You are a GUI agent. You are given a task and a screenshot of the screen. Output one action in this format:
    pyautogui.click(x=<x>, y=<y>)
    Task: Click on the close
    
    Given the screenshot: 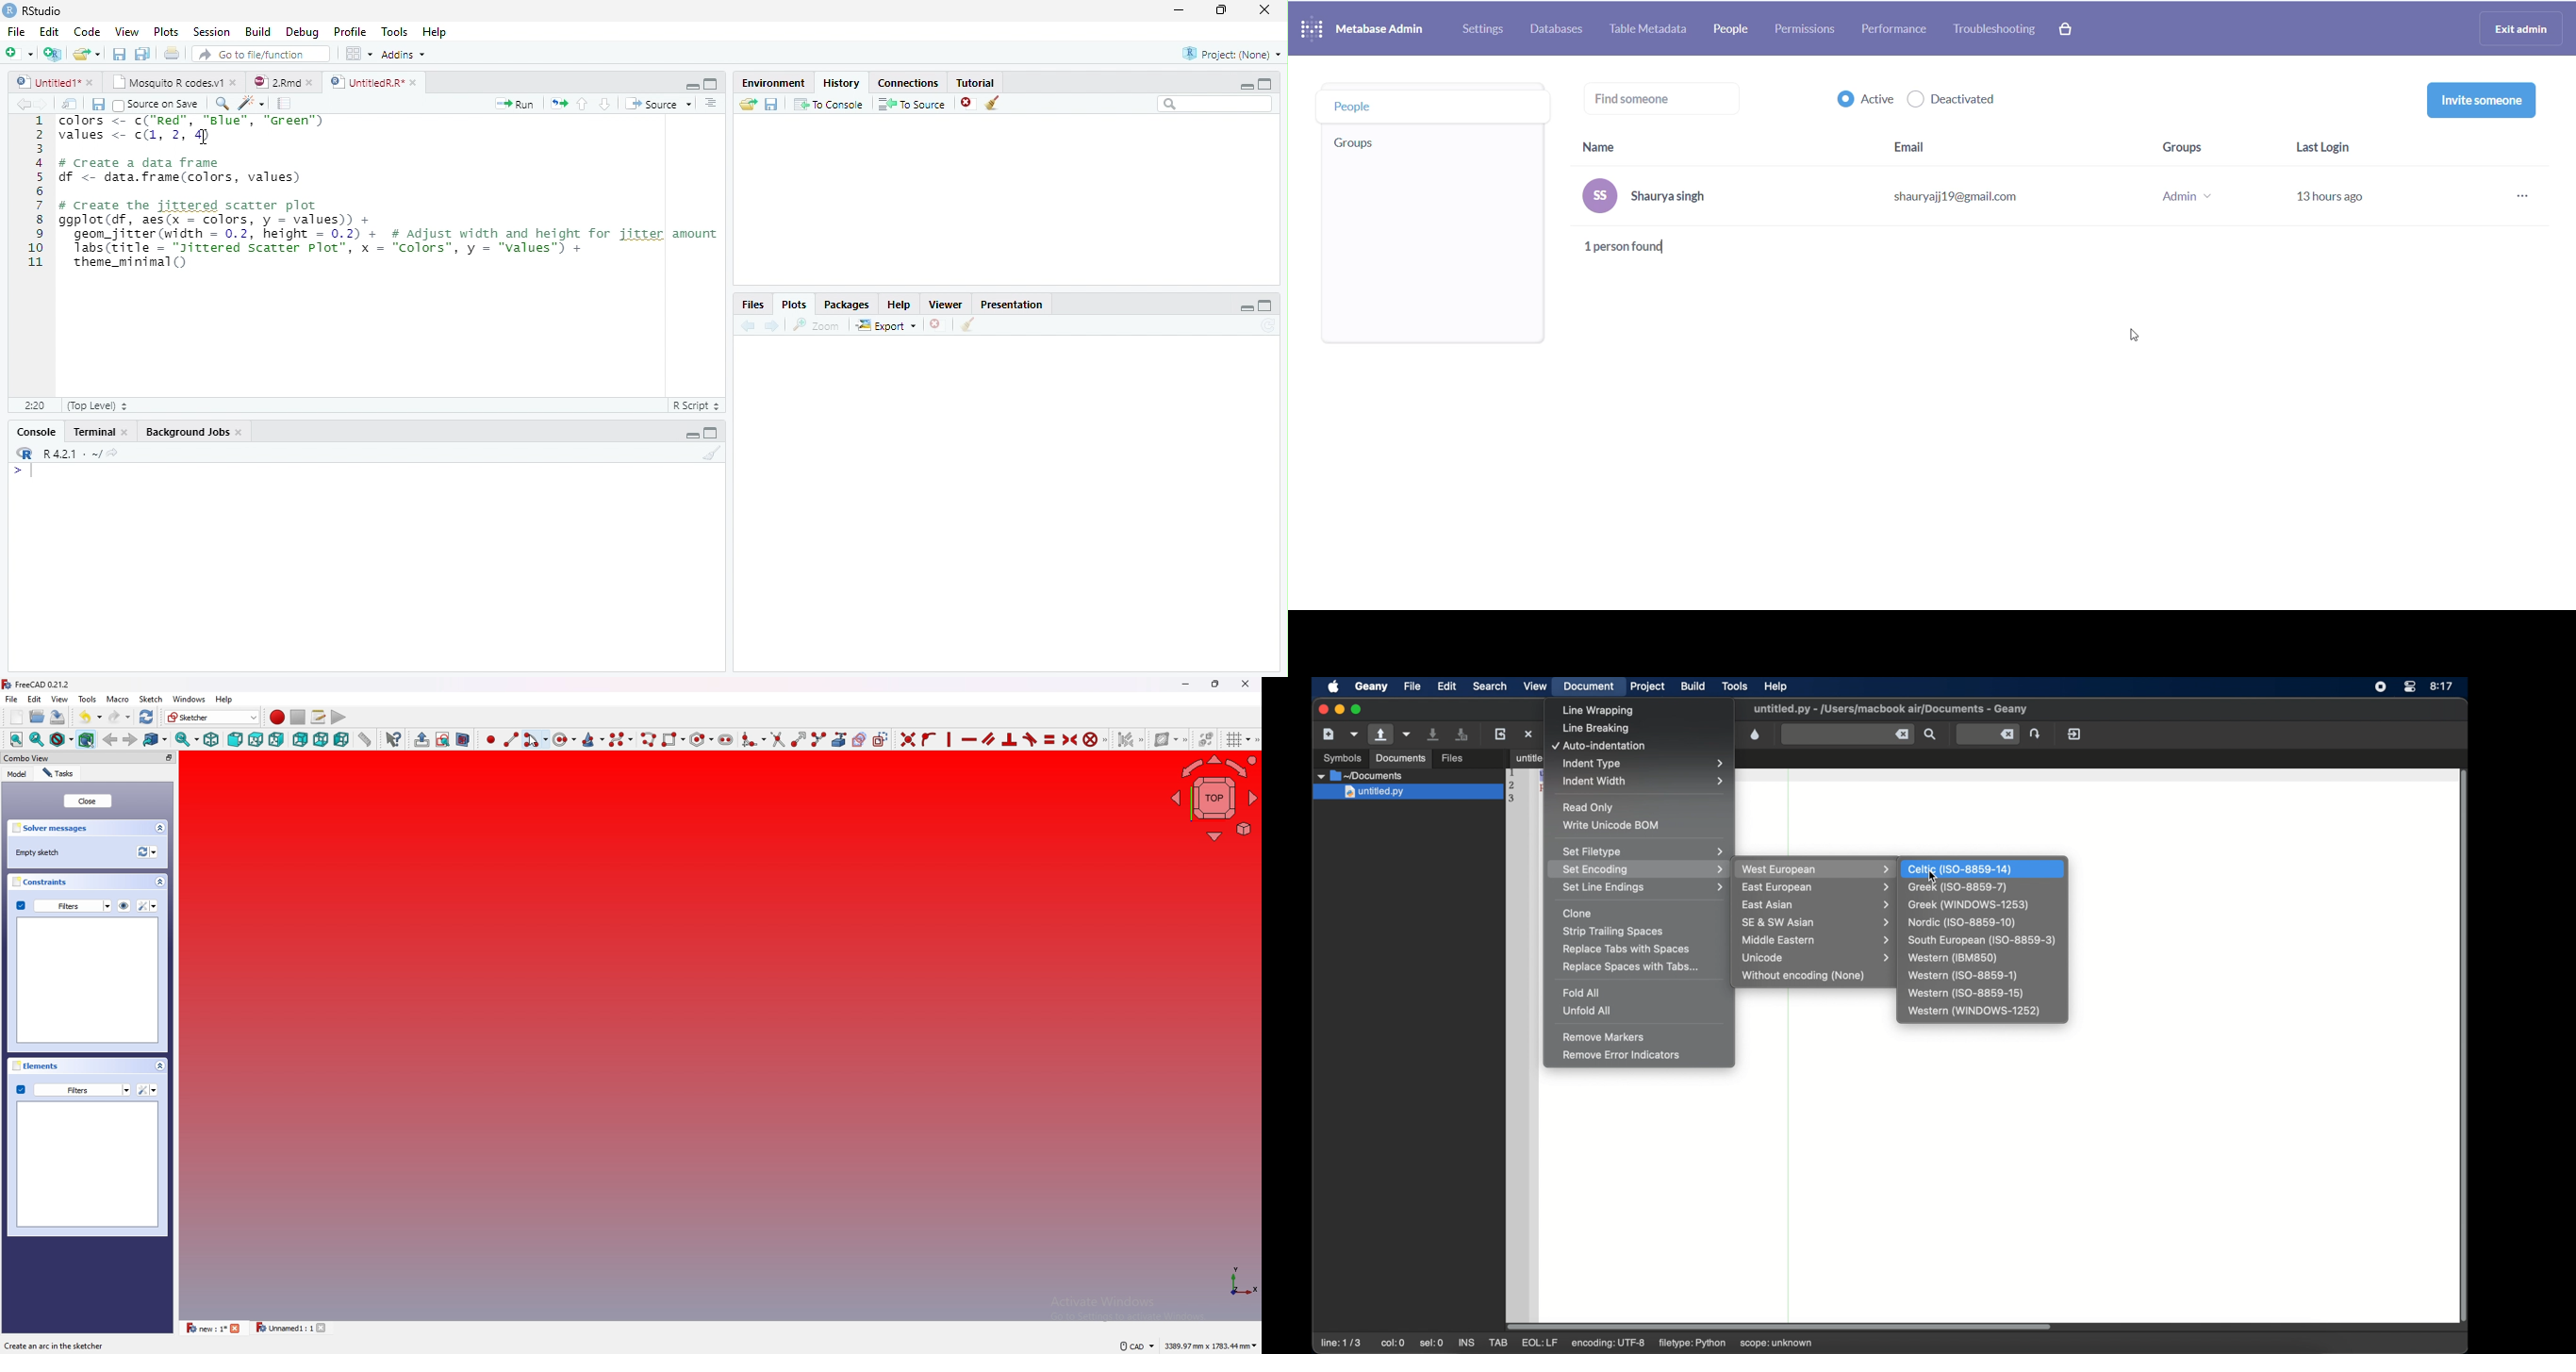 What is the action you would take?
    pyautogui.click(x=239, y=432)
    